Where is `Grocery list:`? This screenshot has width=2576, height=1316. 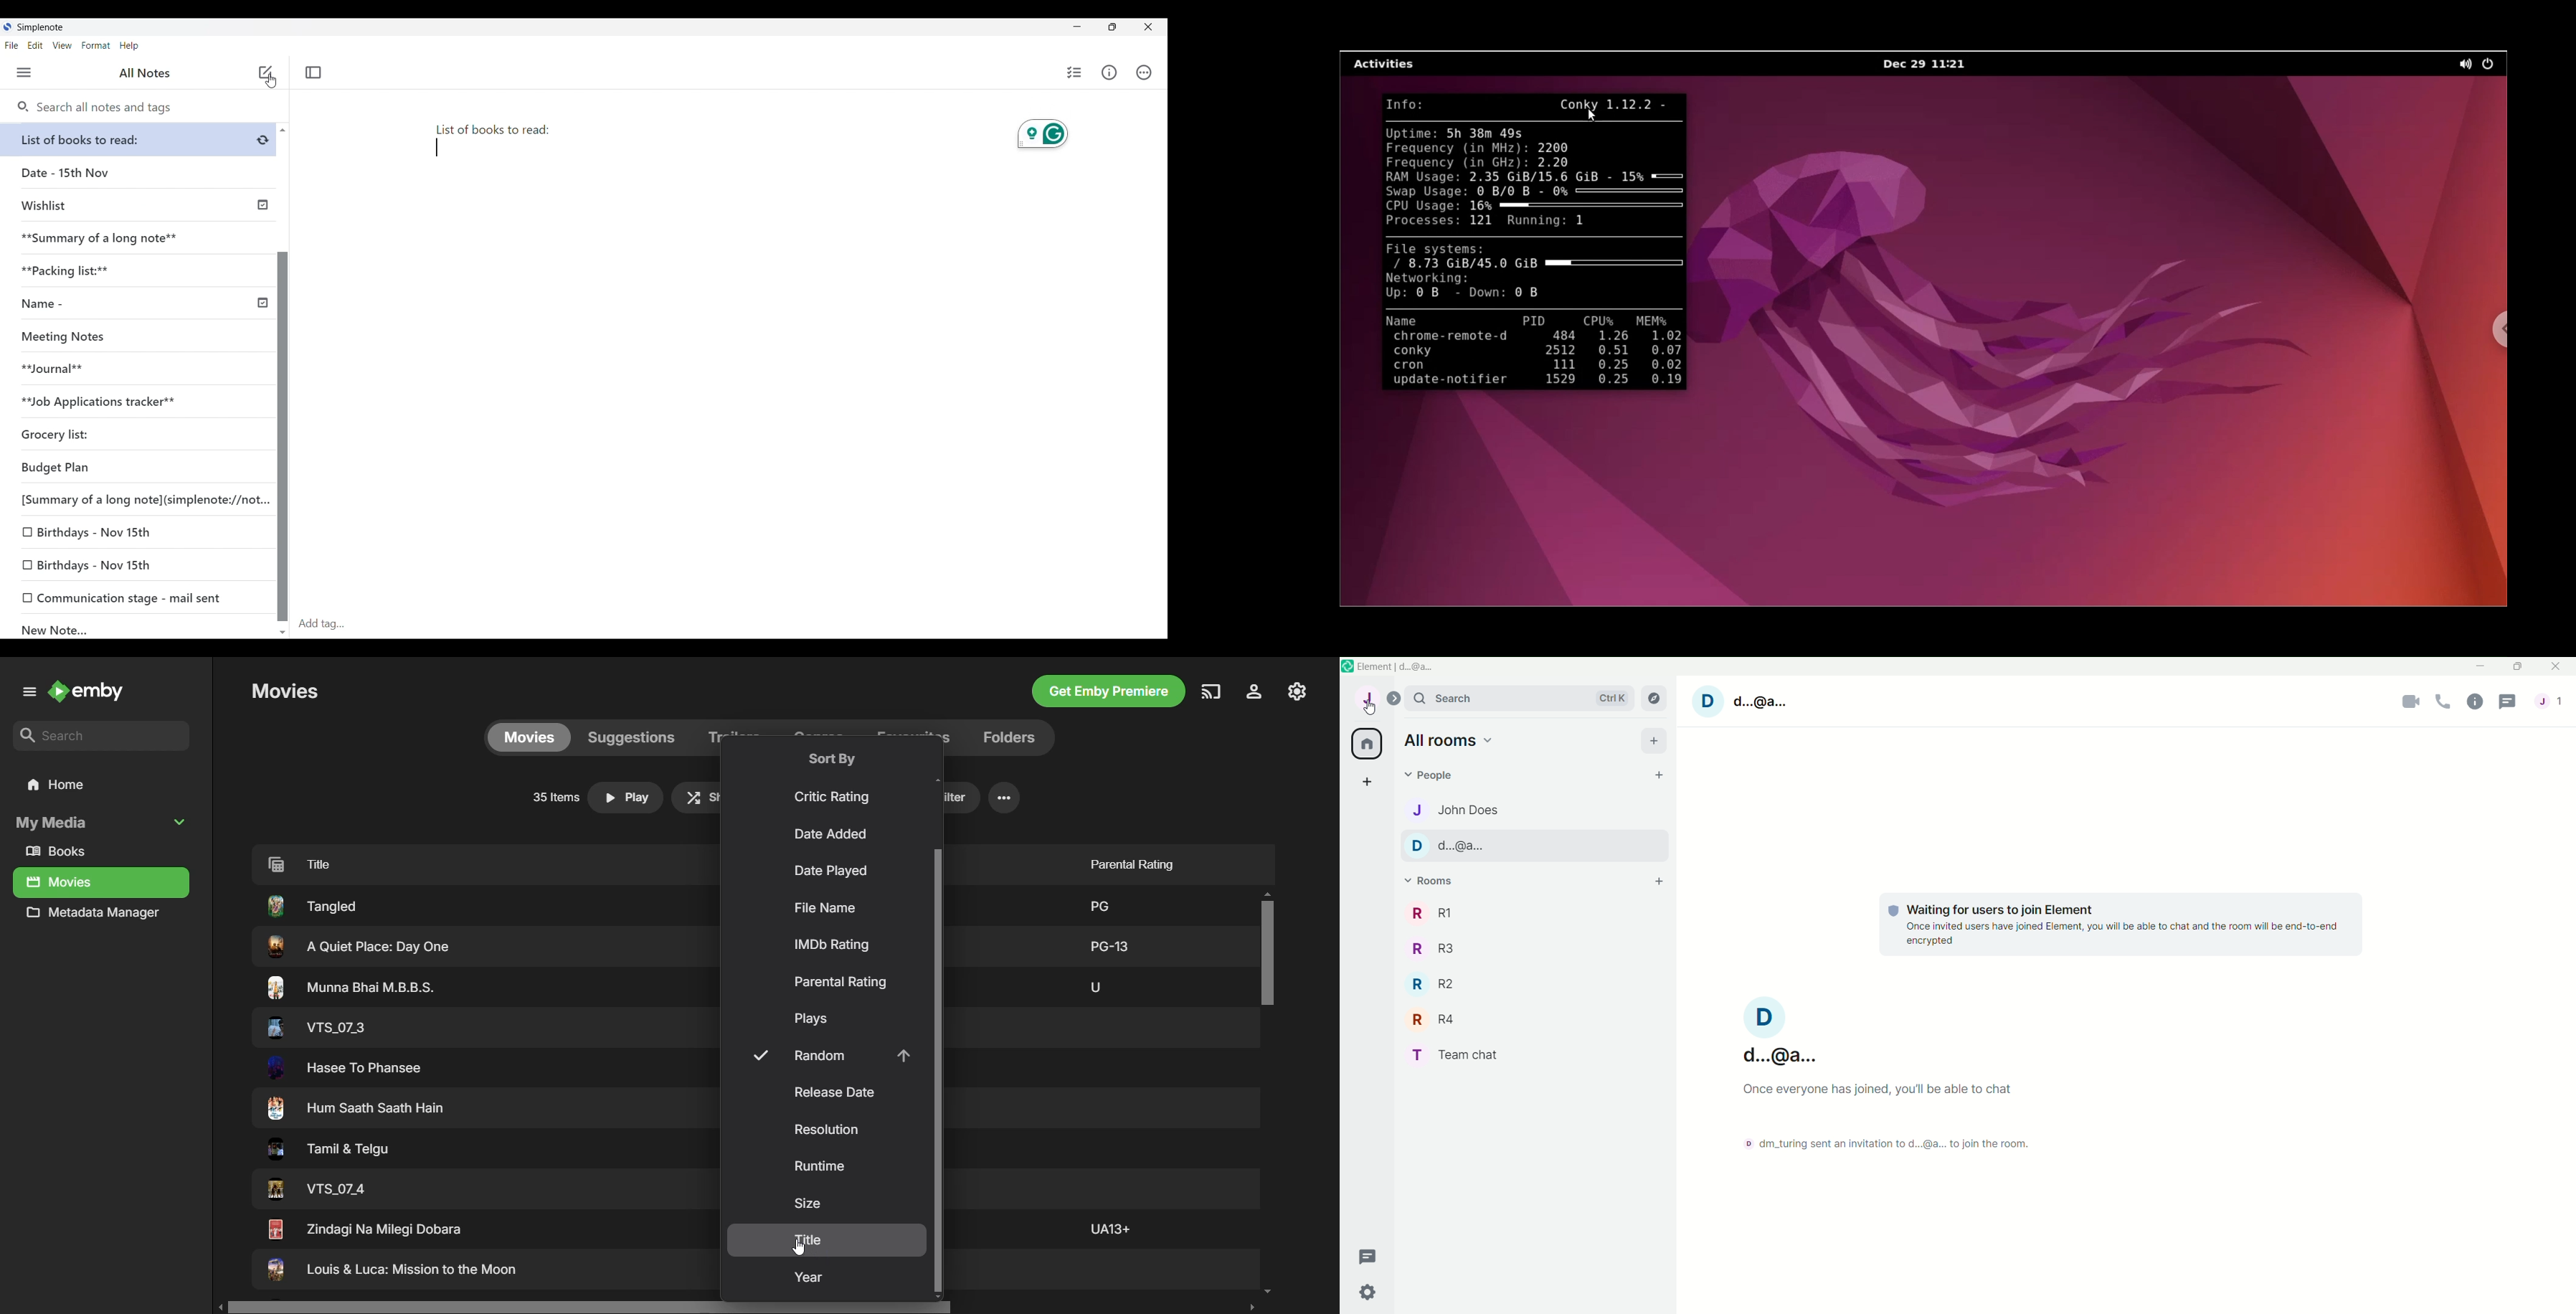 Grocery list: is located at coordinates (134, 436).